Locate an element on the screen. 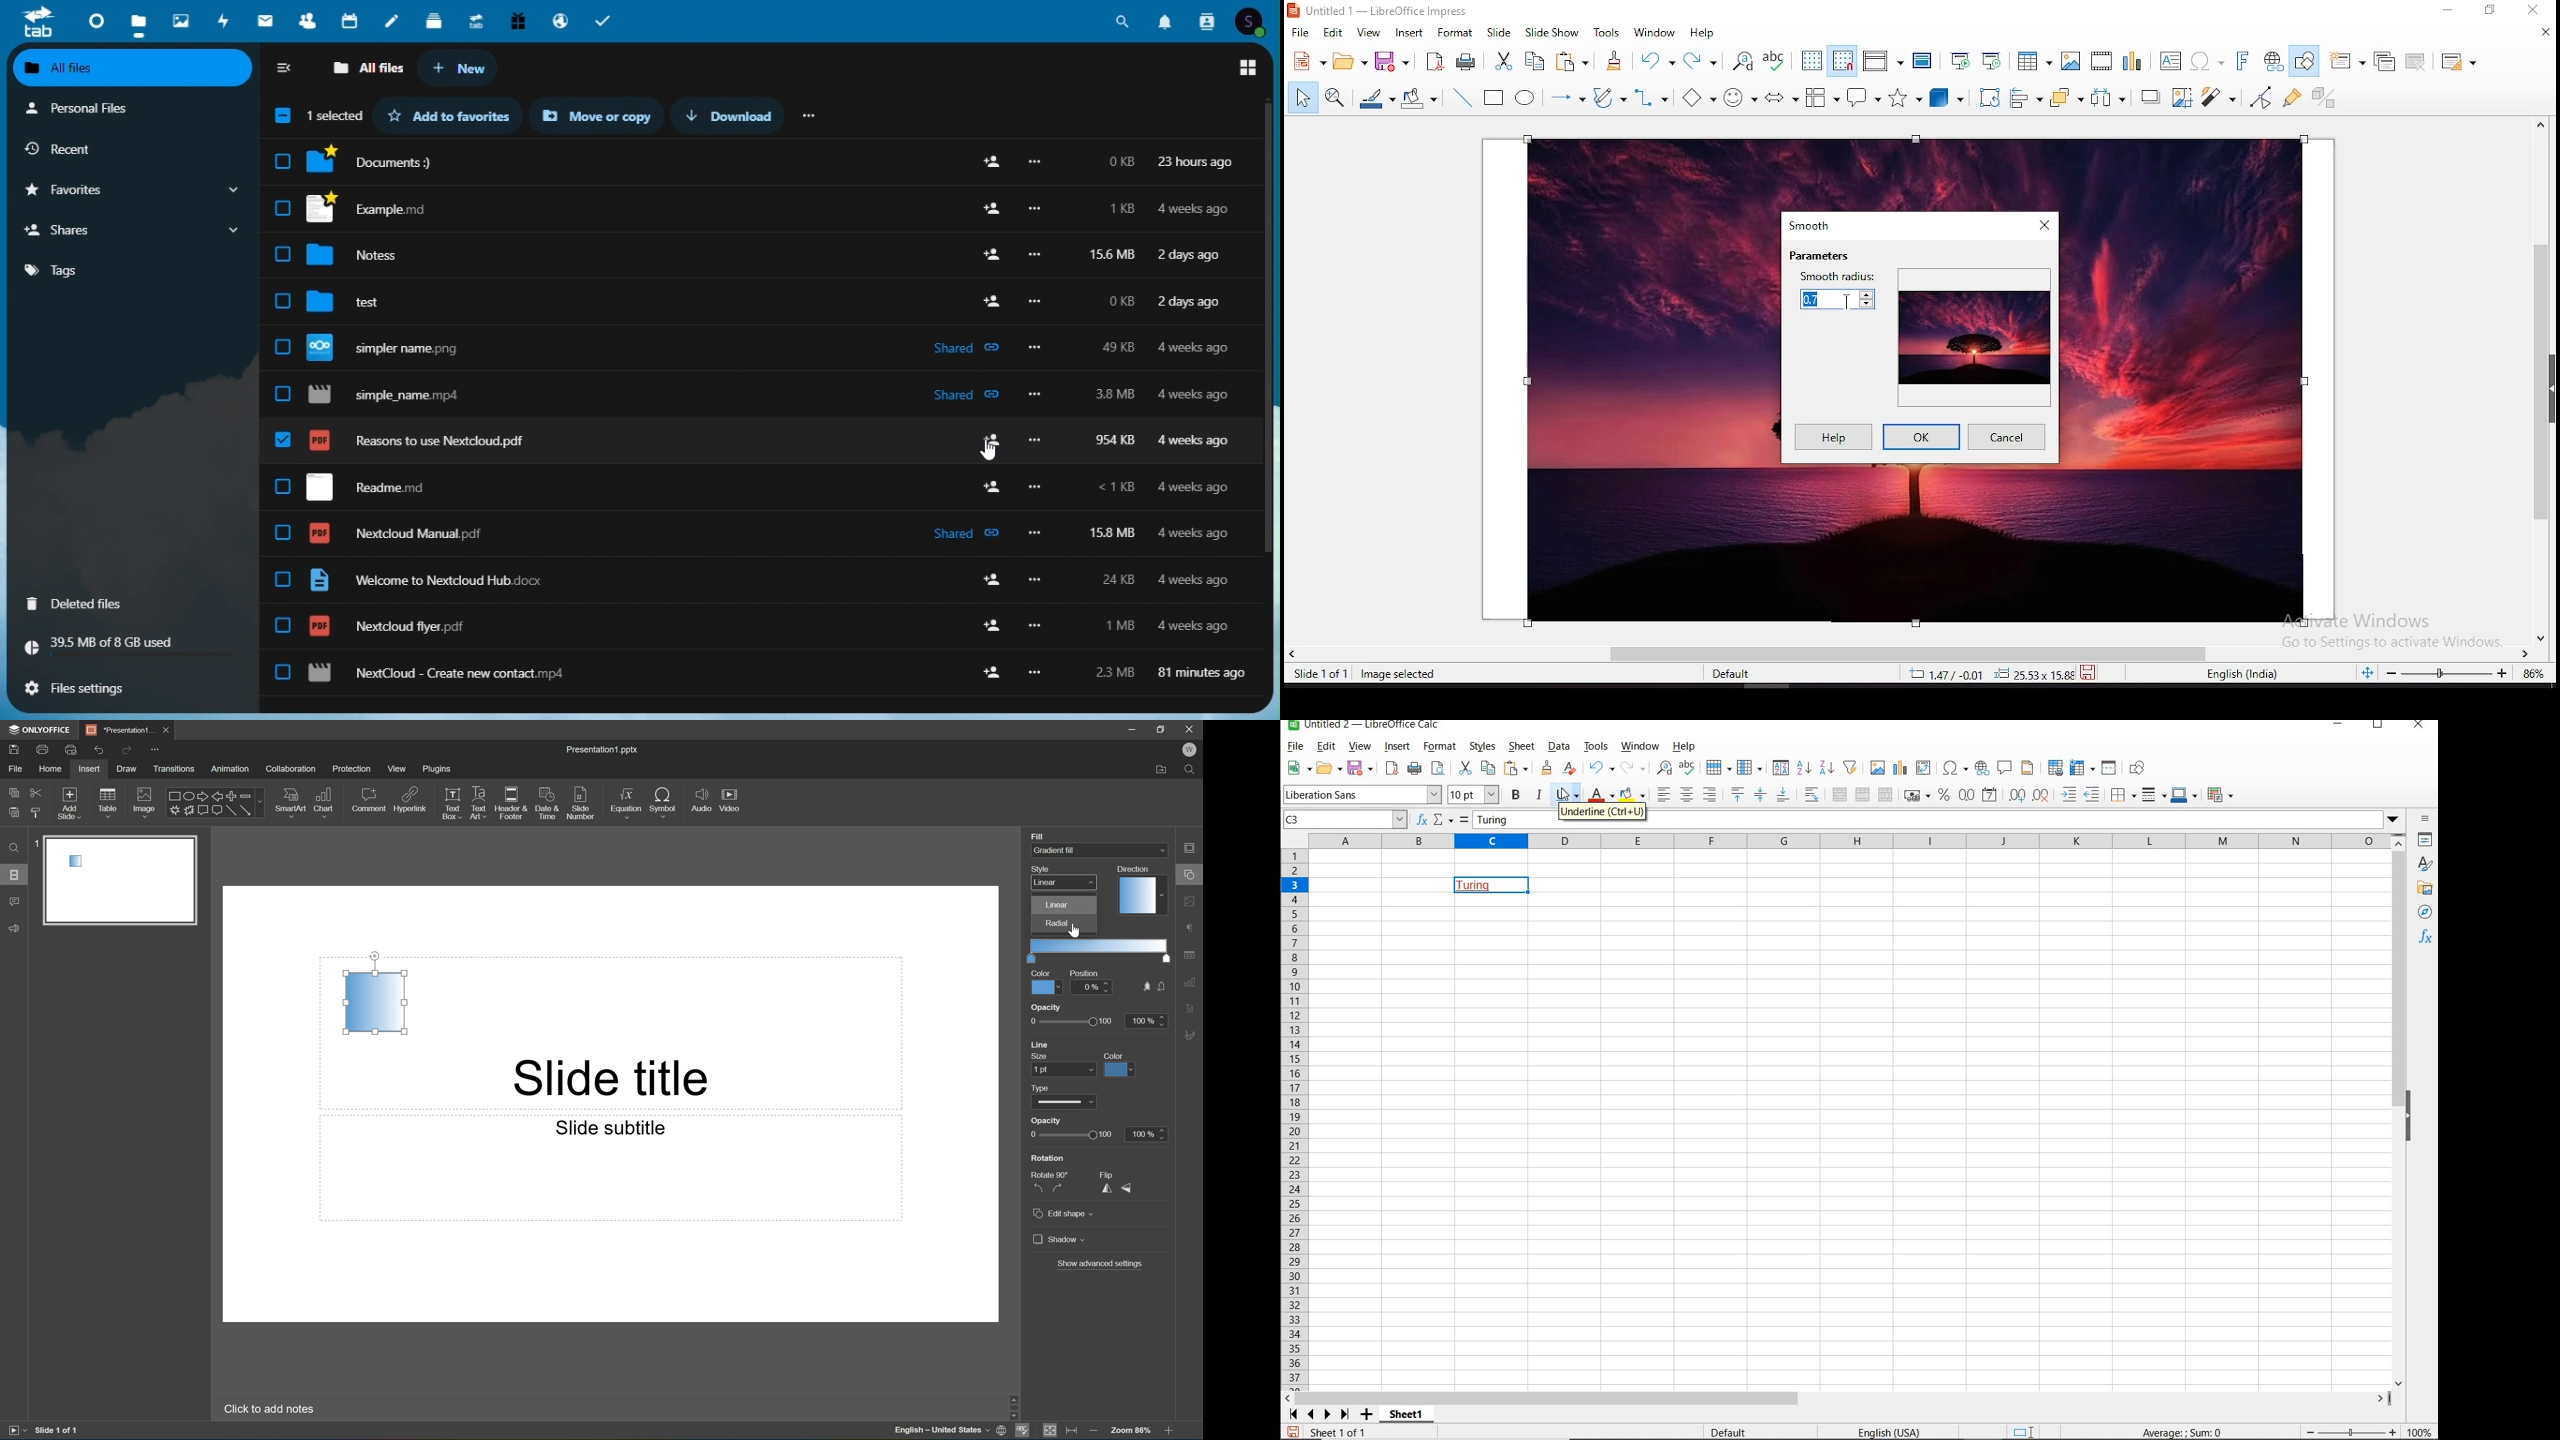 The height and width of the screenshot is (1456, 2576). 2 days ago is located at coordinates (1192, 304).